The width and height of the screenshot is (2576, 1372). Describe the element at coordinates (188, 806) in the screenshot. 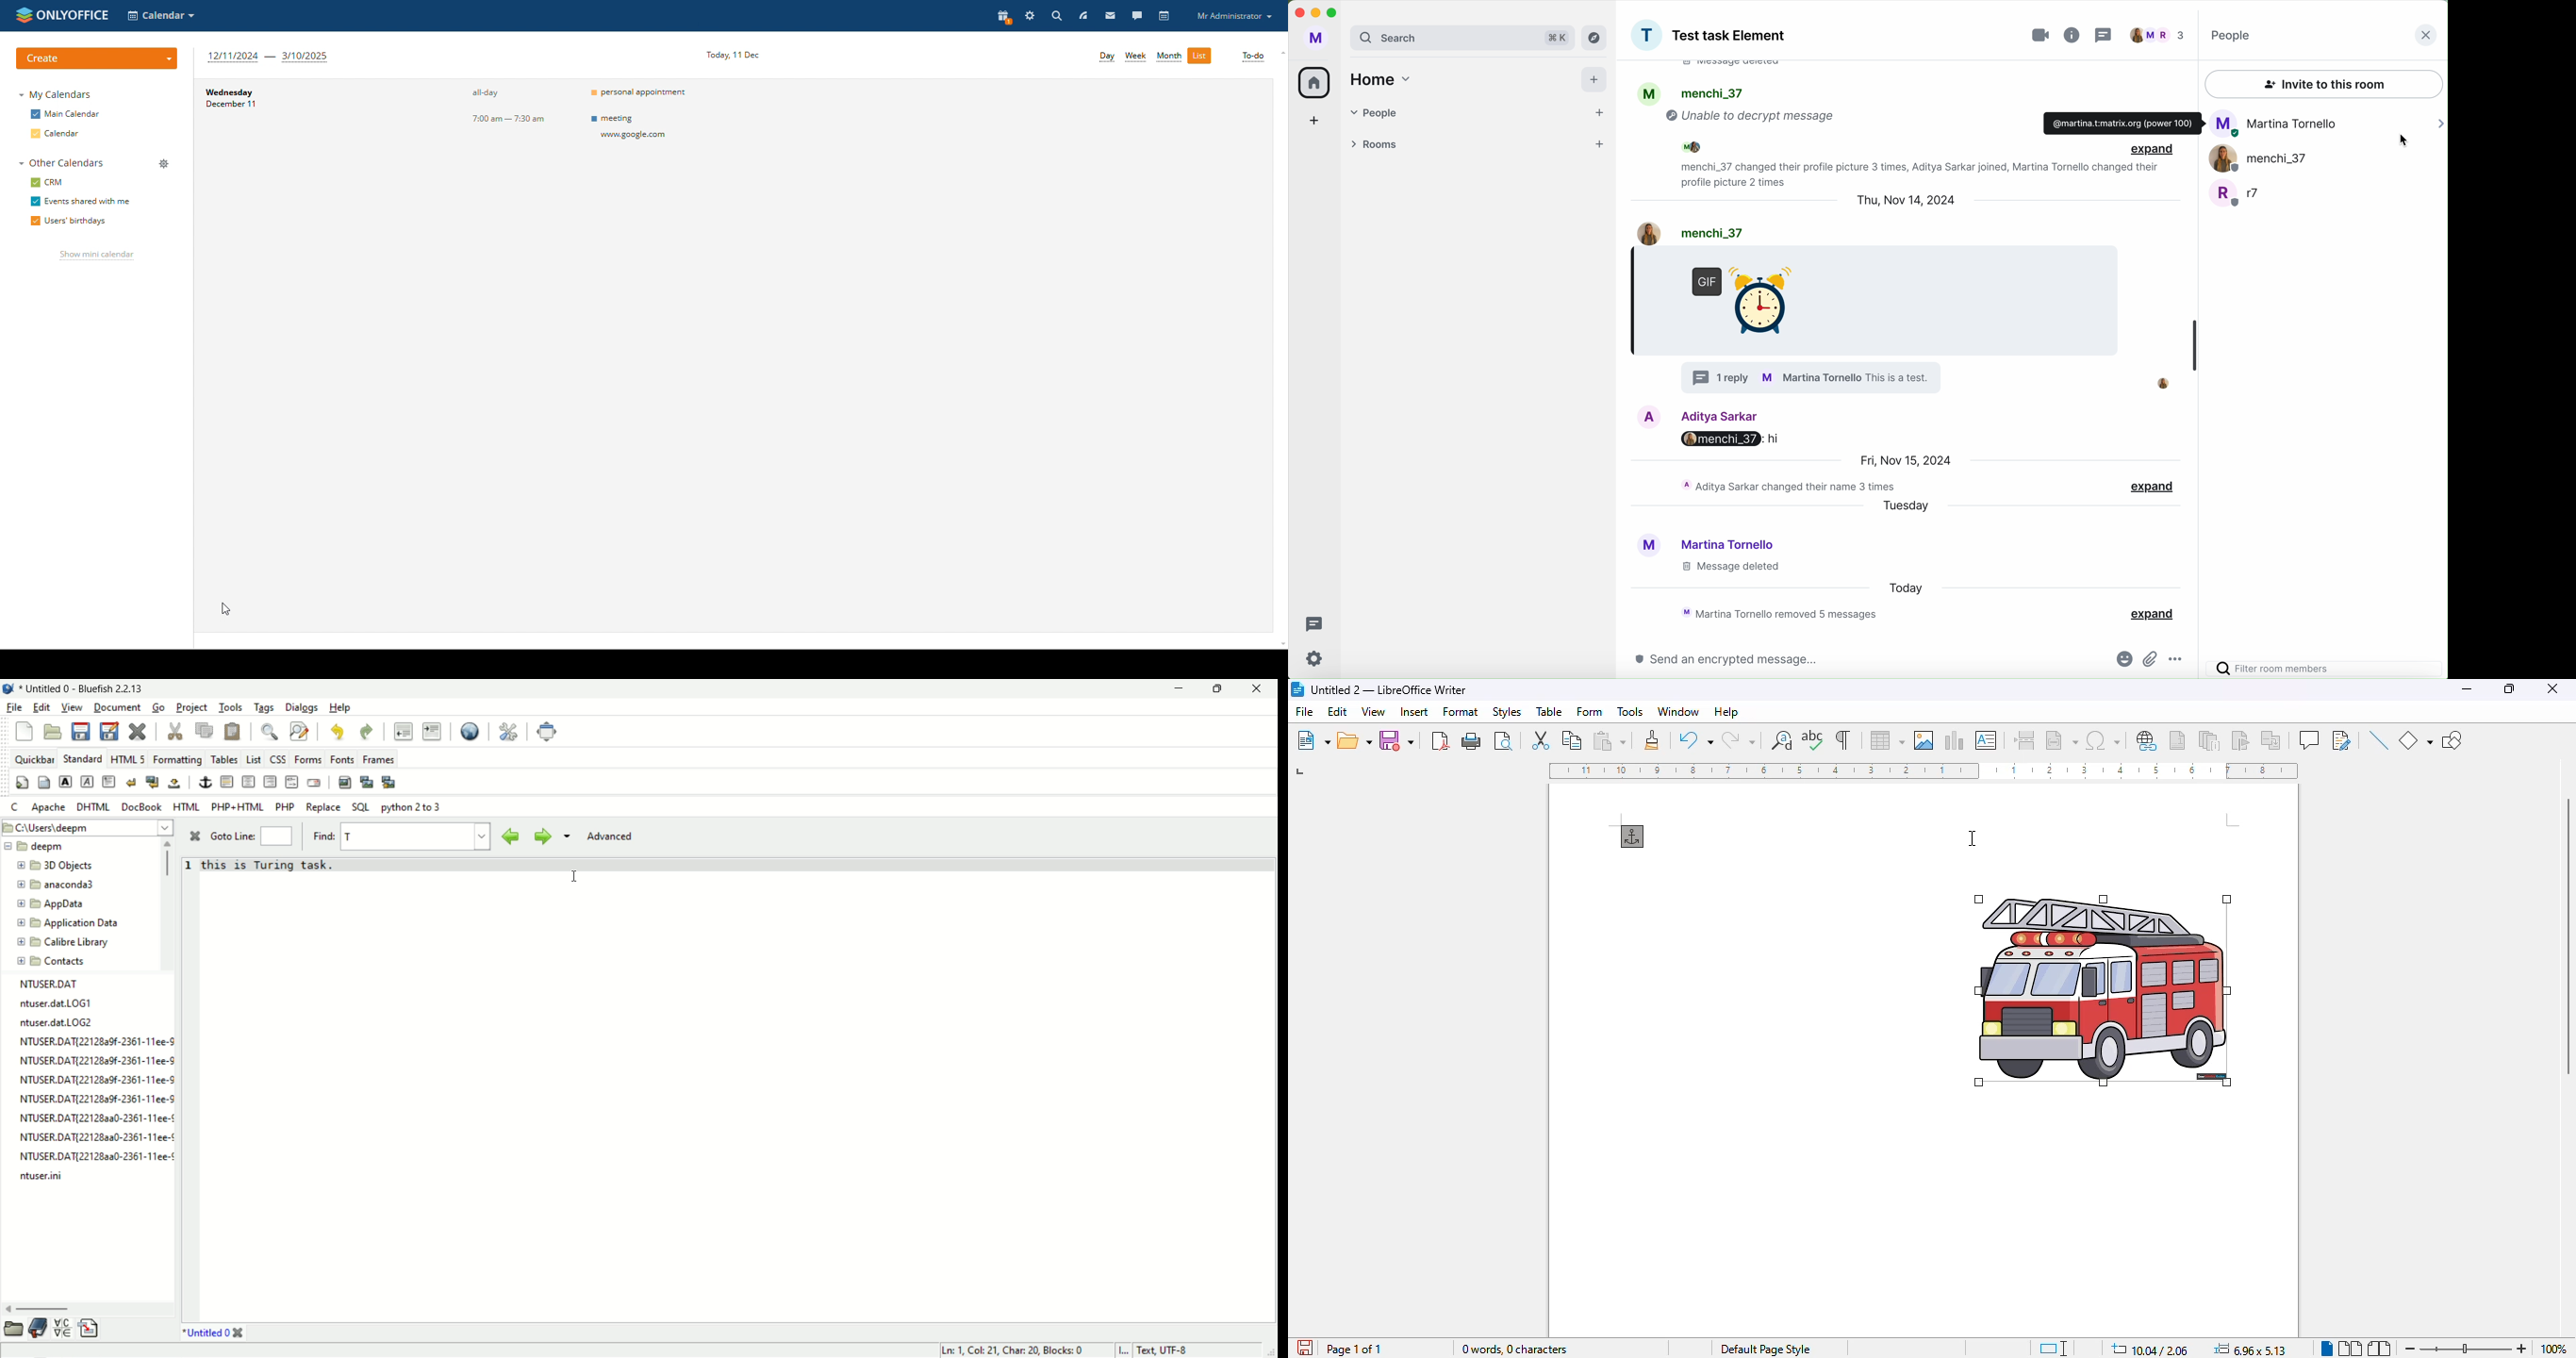

I see `HTML` at that location.